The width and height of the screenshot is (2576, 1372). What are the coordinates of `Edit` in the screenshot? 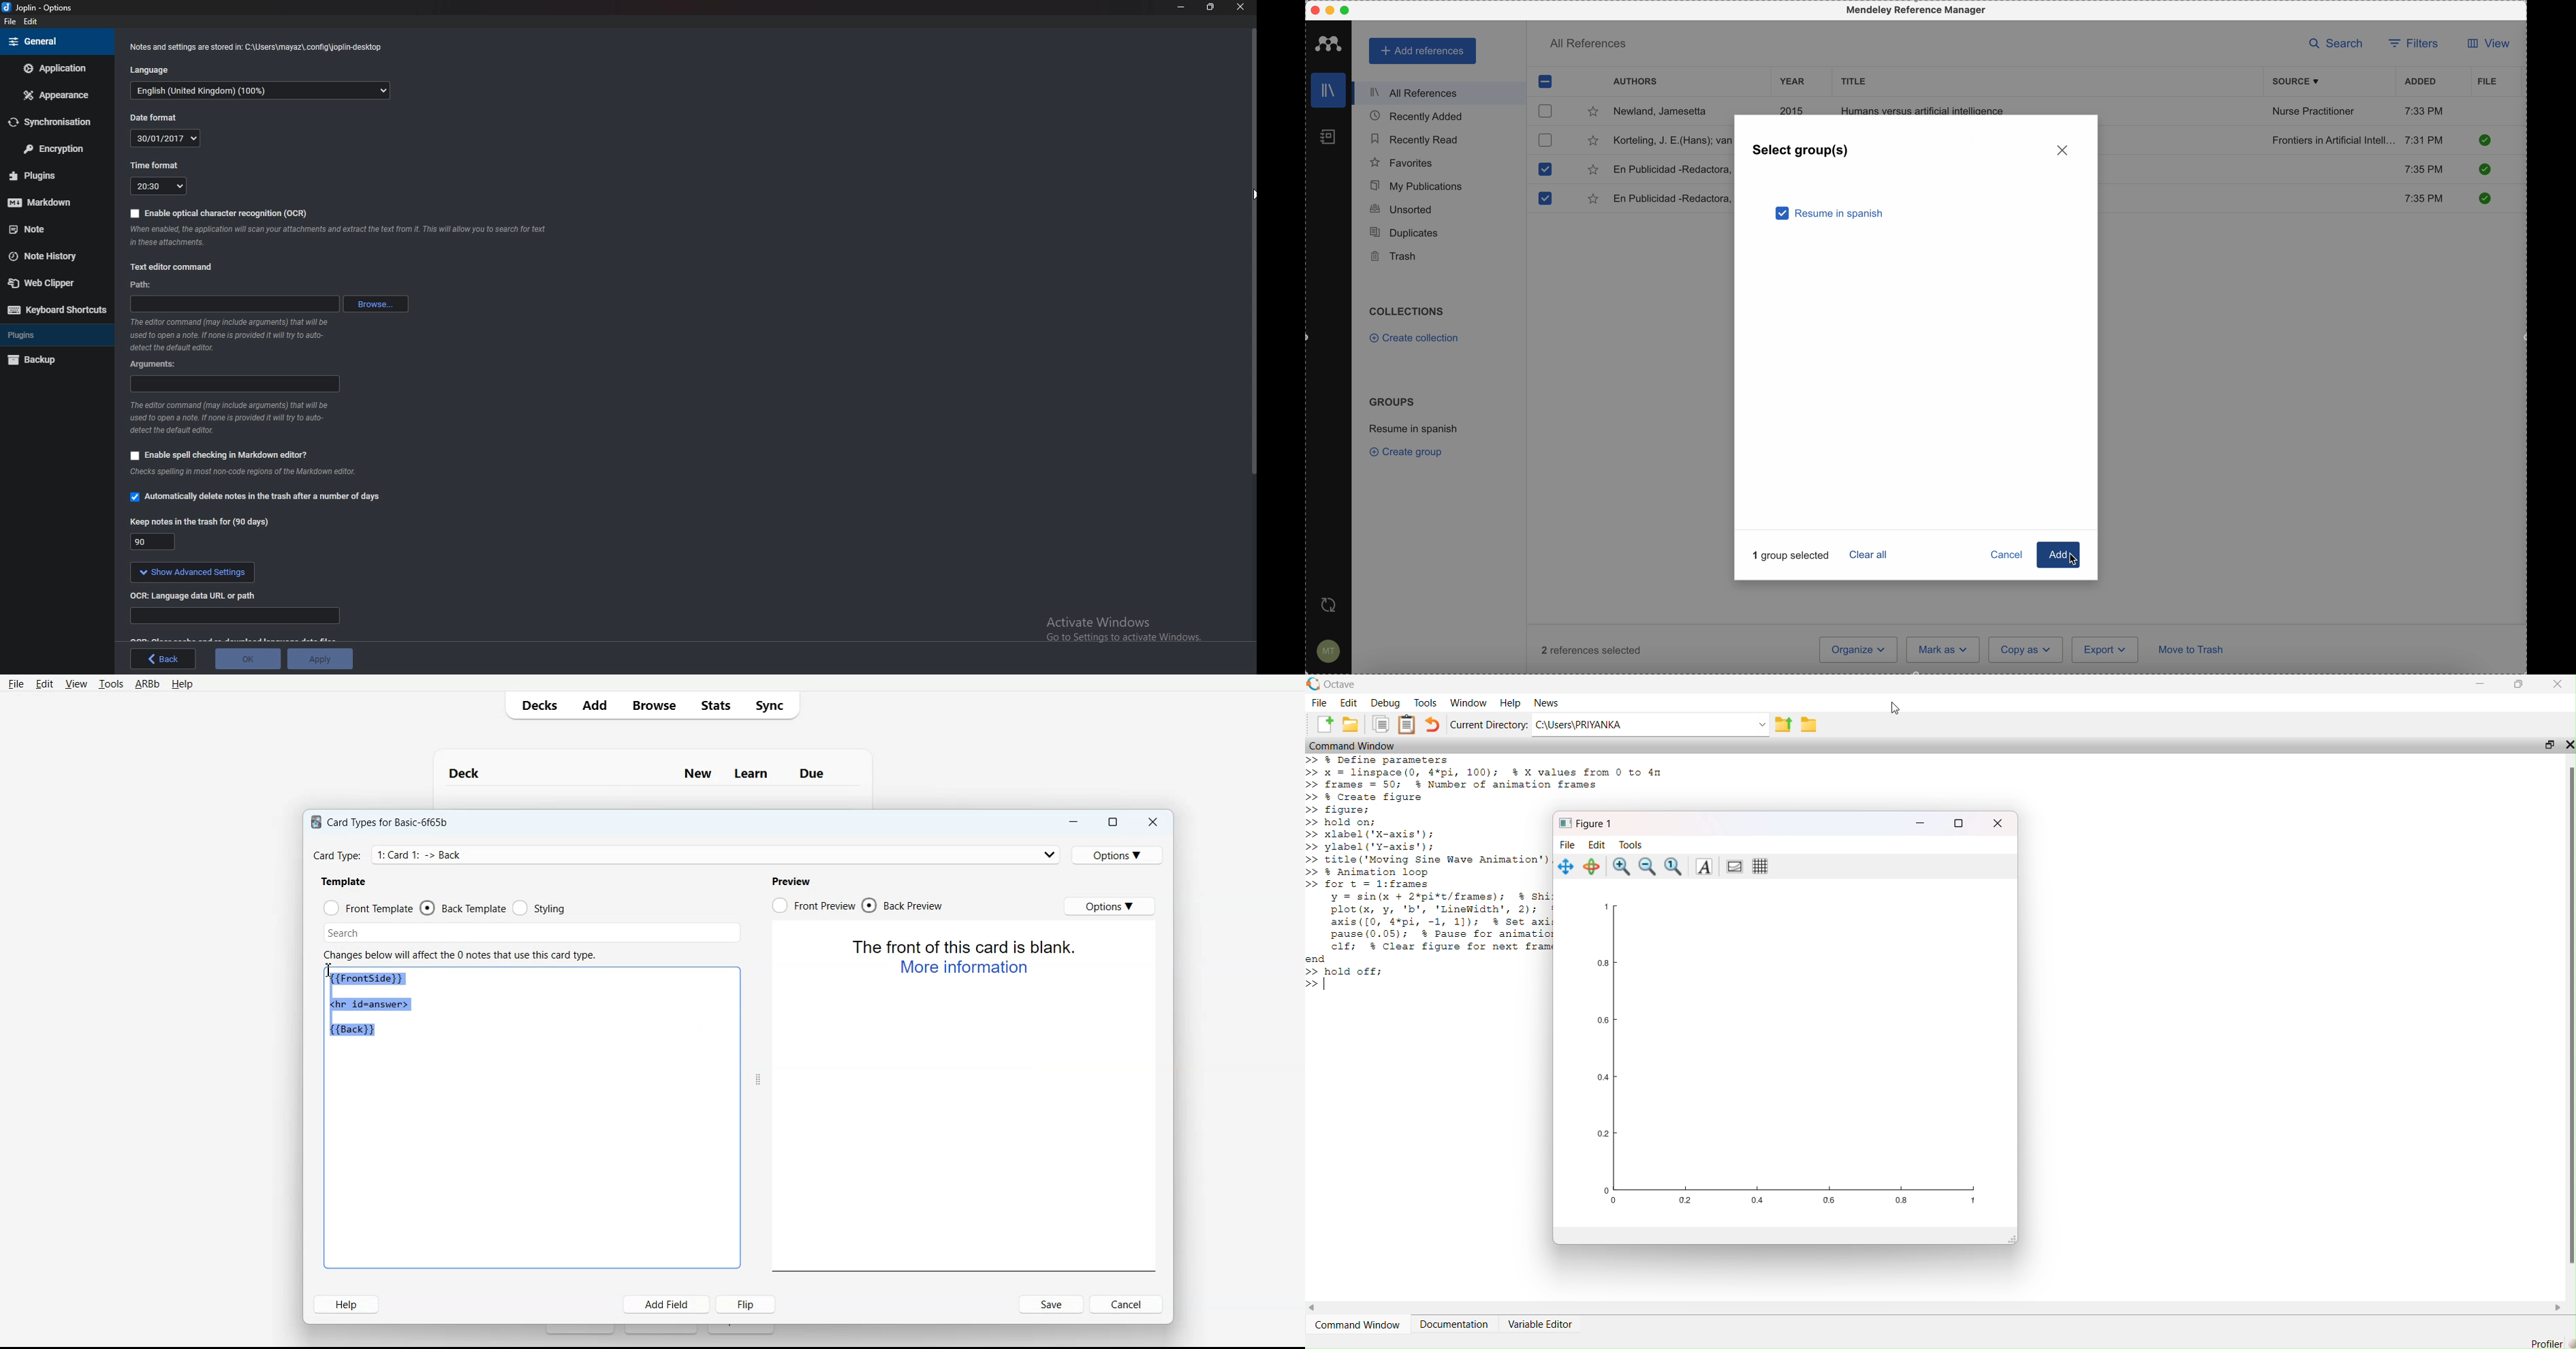 It's located at (30, 21).